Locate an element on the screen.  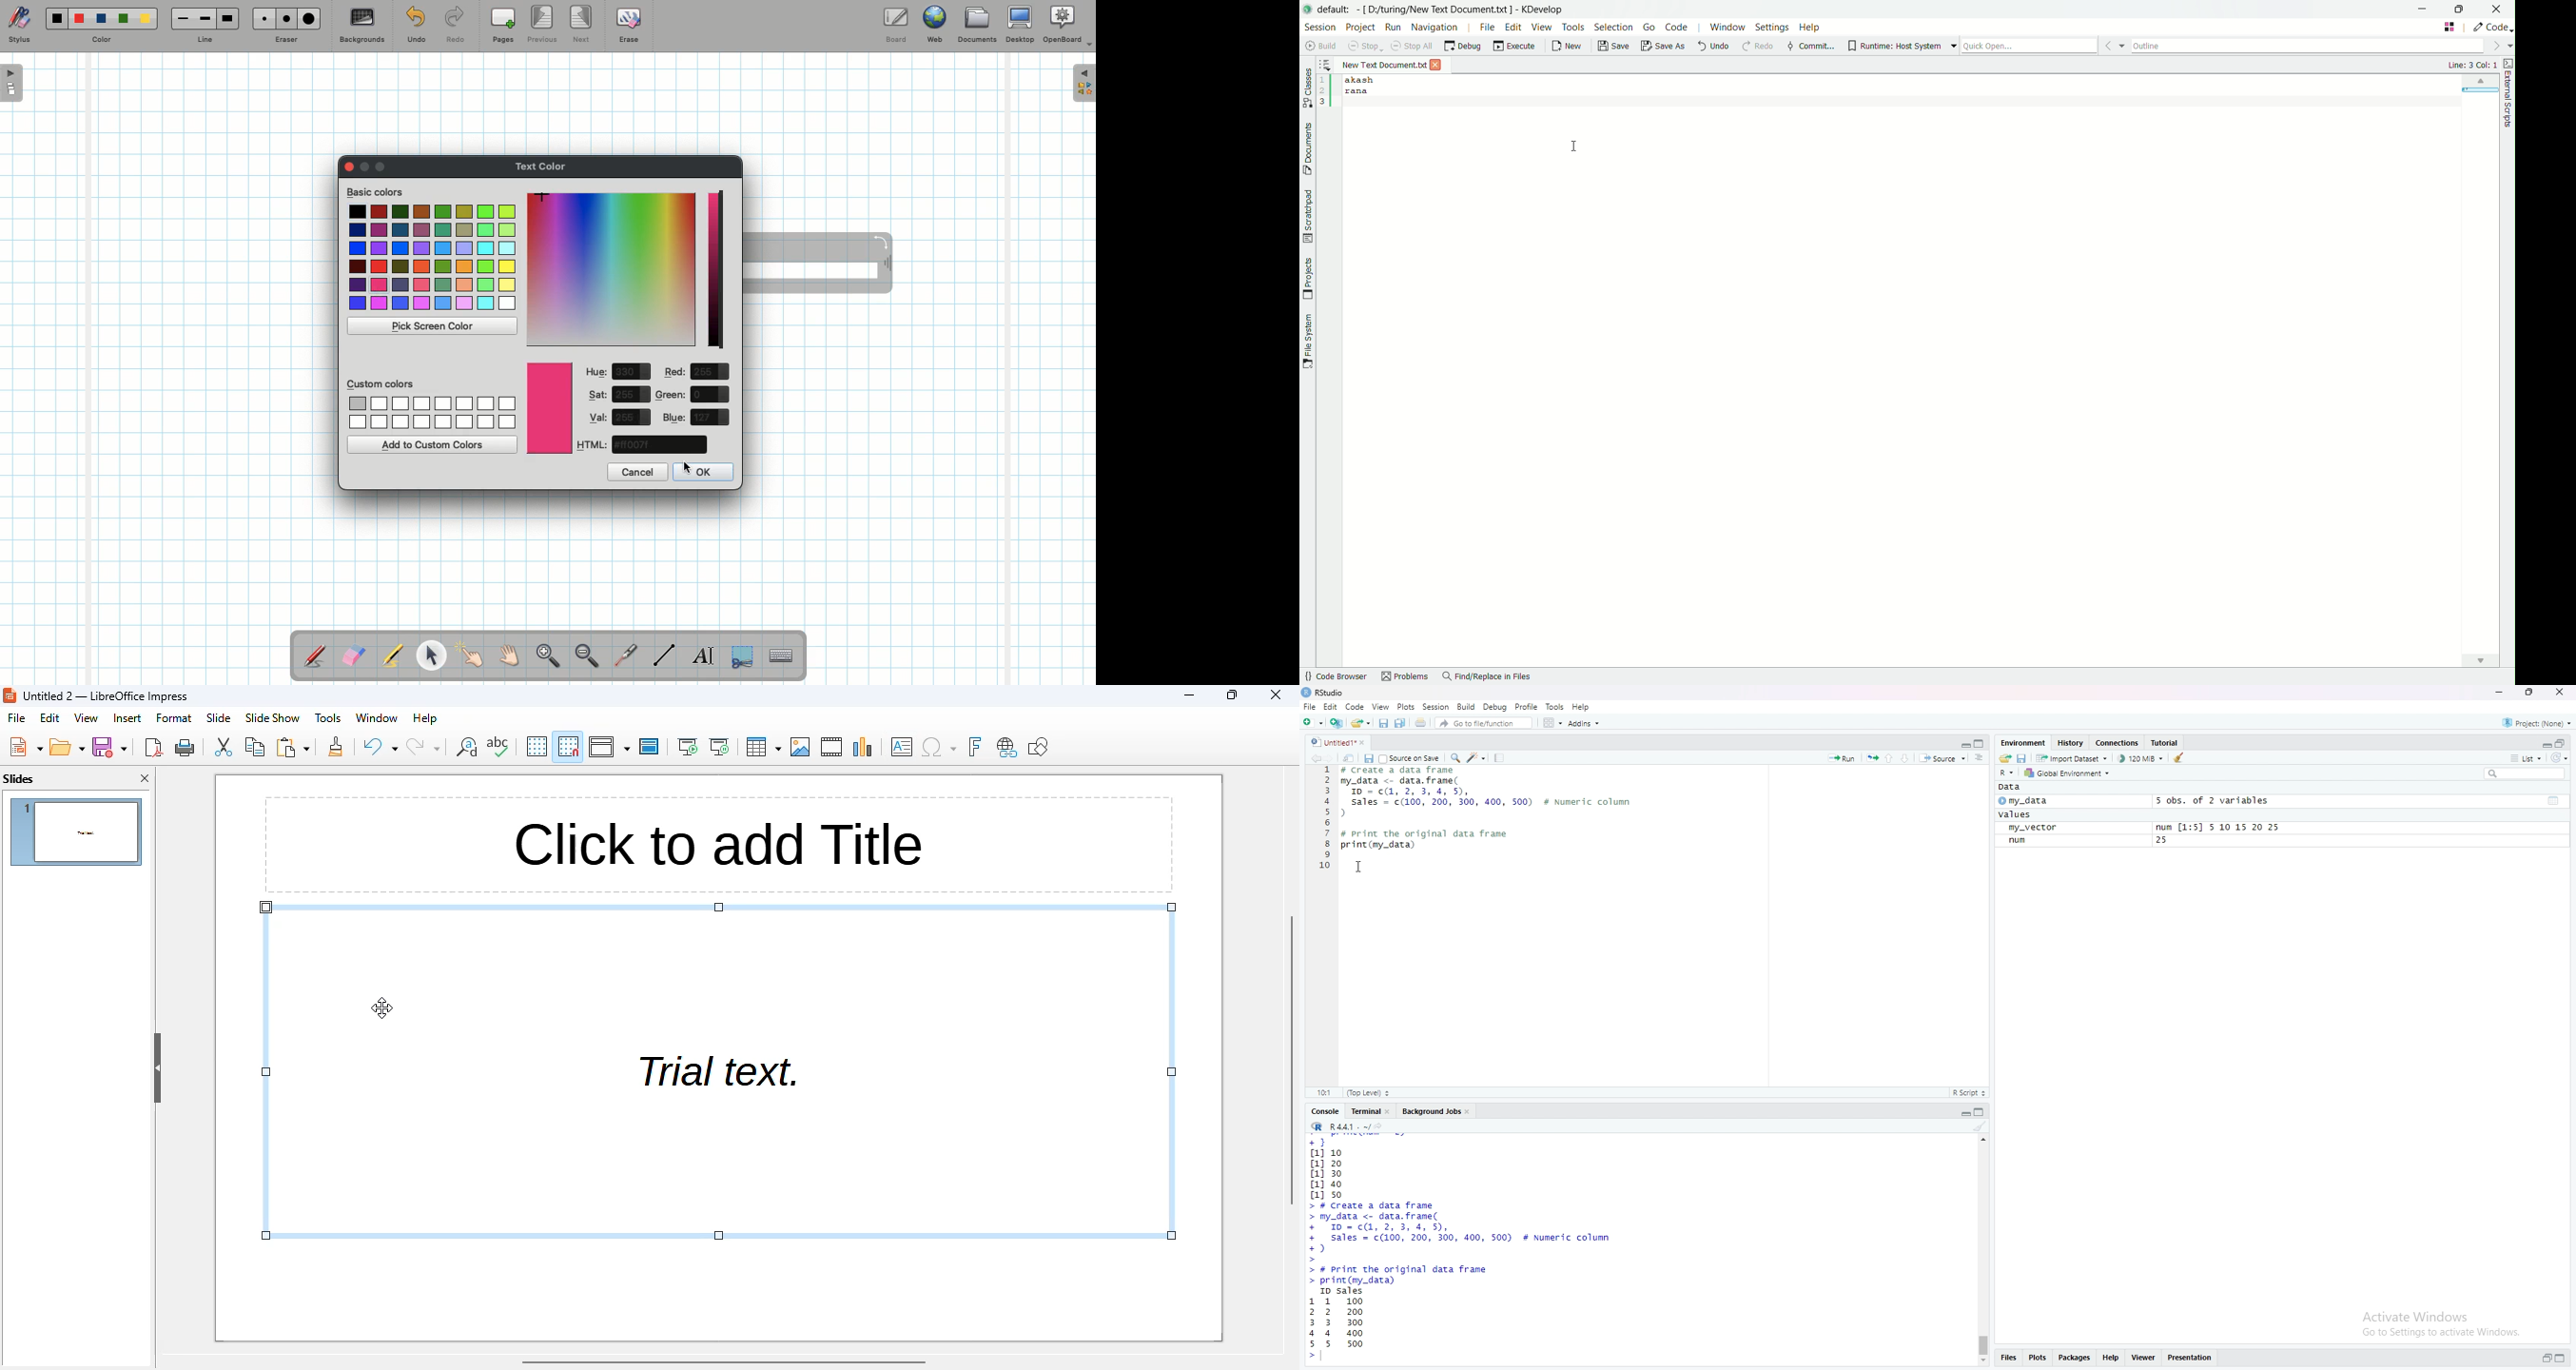
logo is located at coordinates (10, 696).